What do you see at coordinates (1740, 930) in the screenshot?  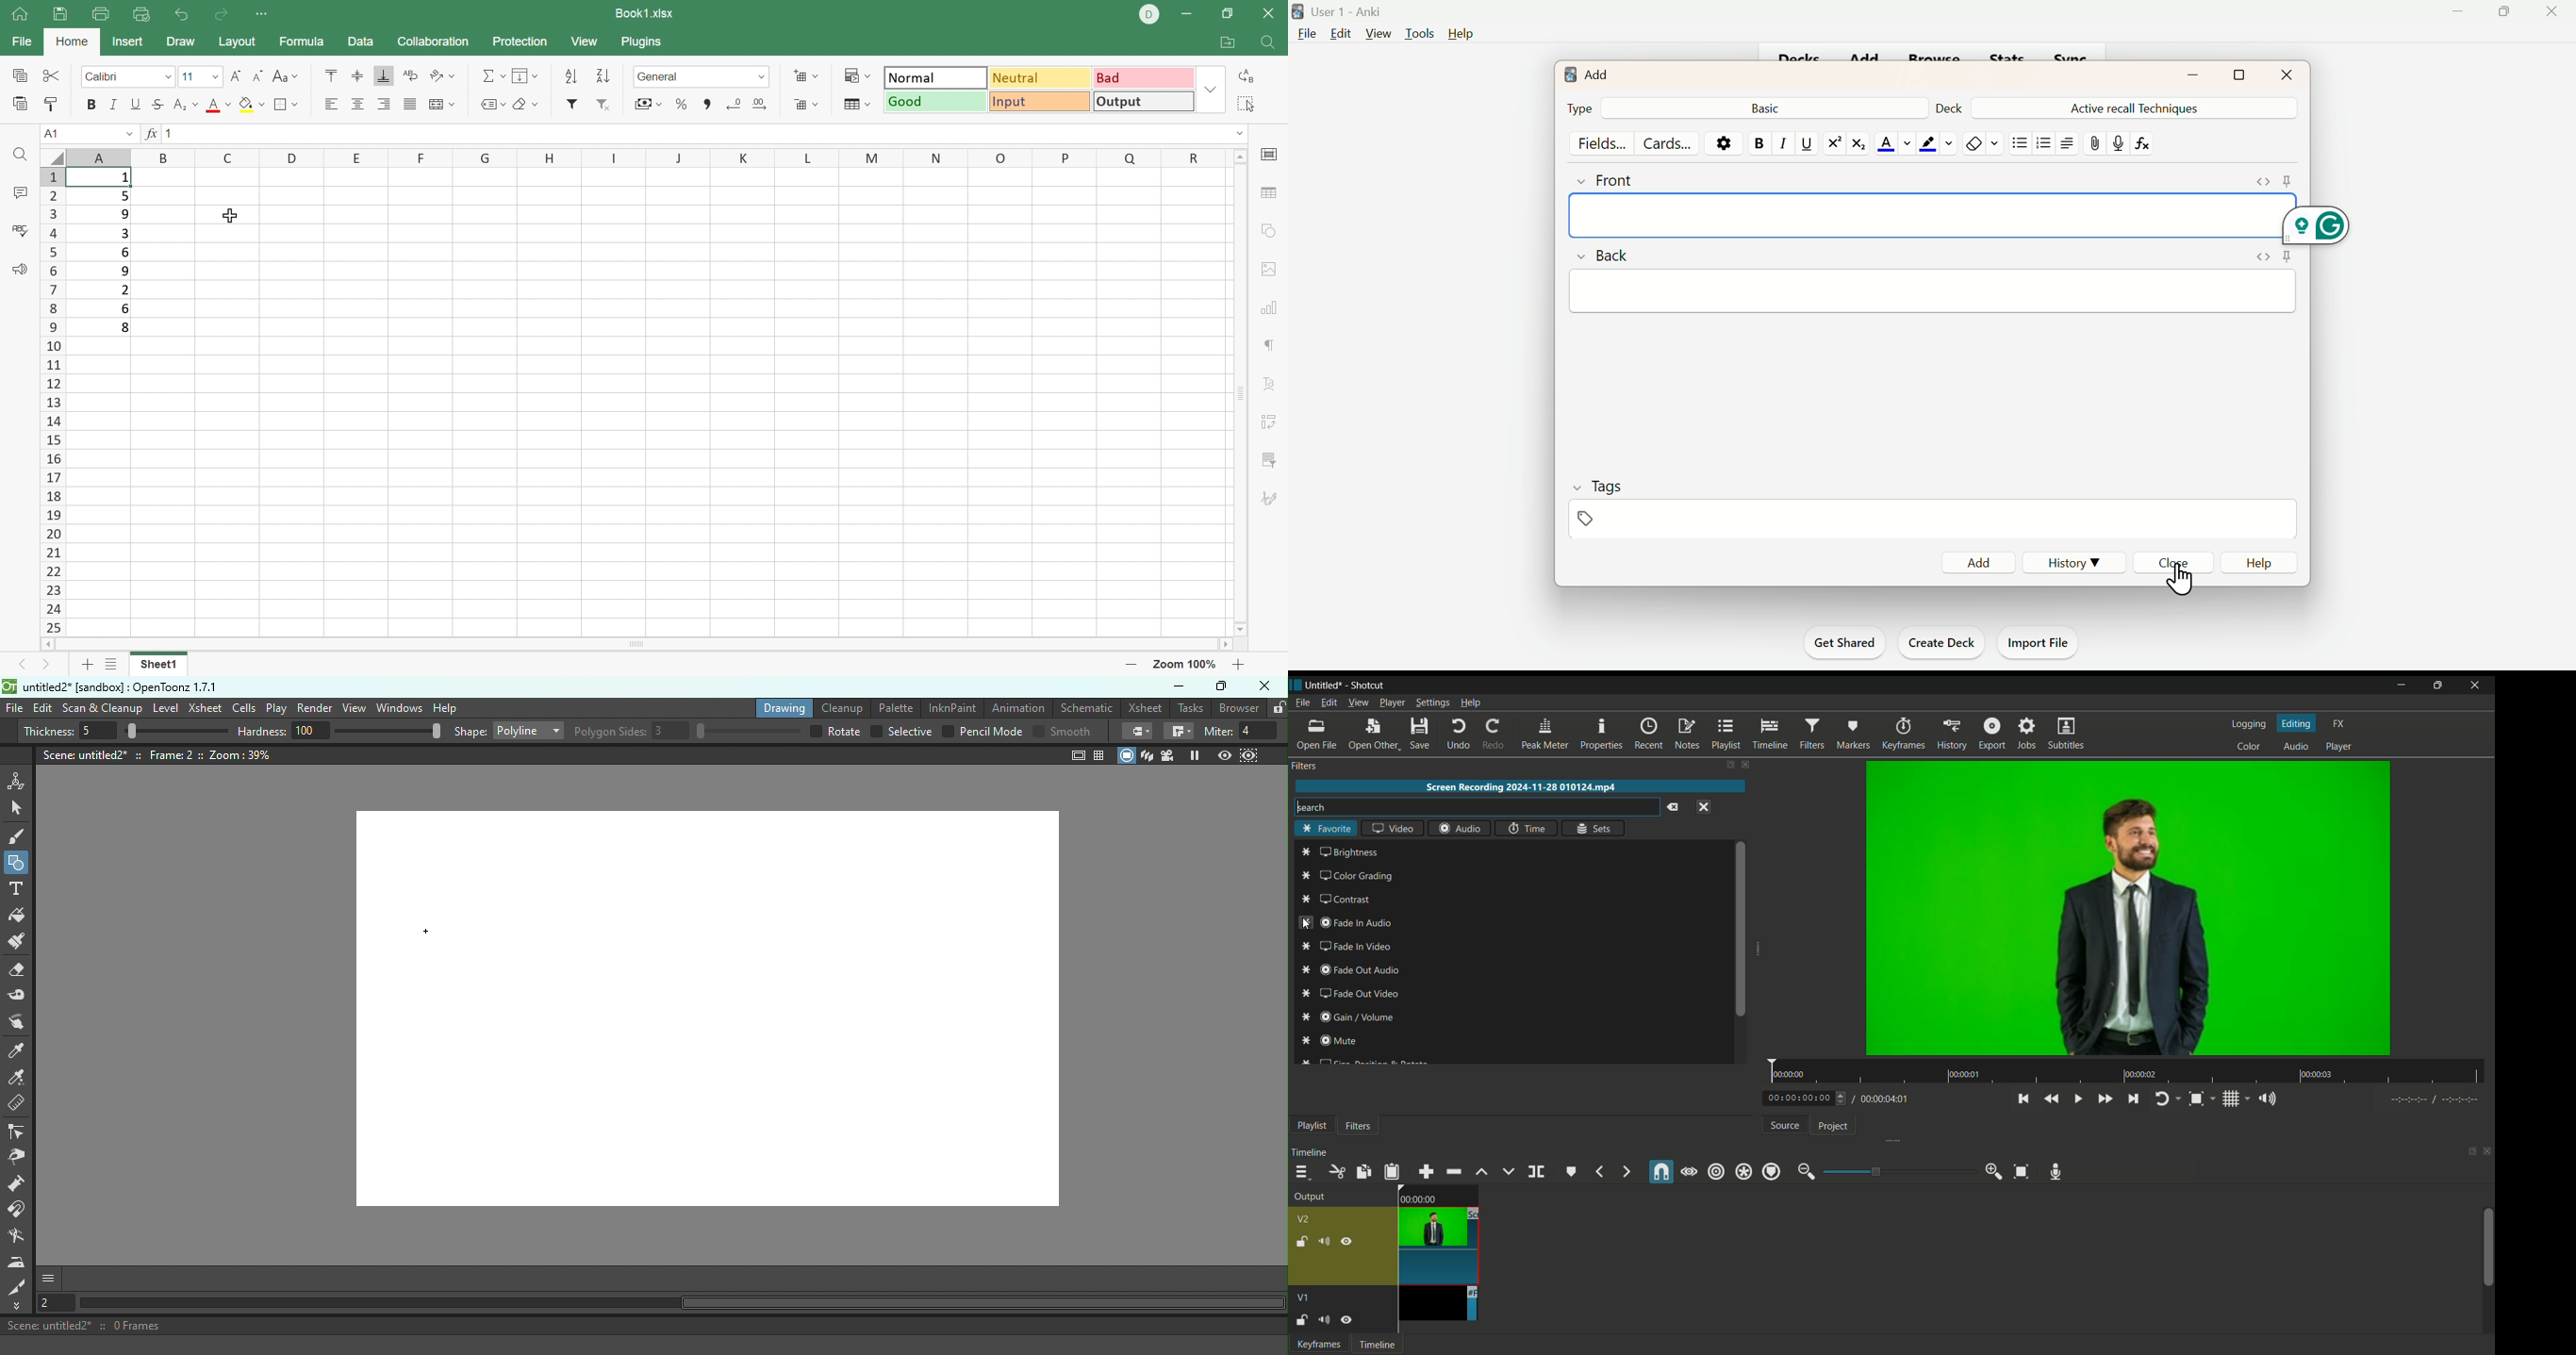 I see `scroll bar` at bounding box center [1740, 930].